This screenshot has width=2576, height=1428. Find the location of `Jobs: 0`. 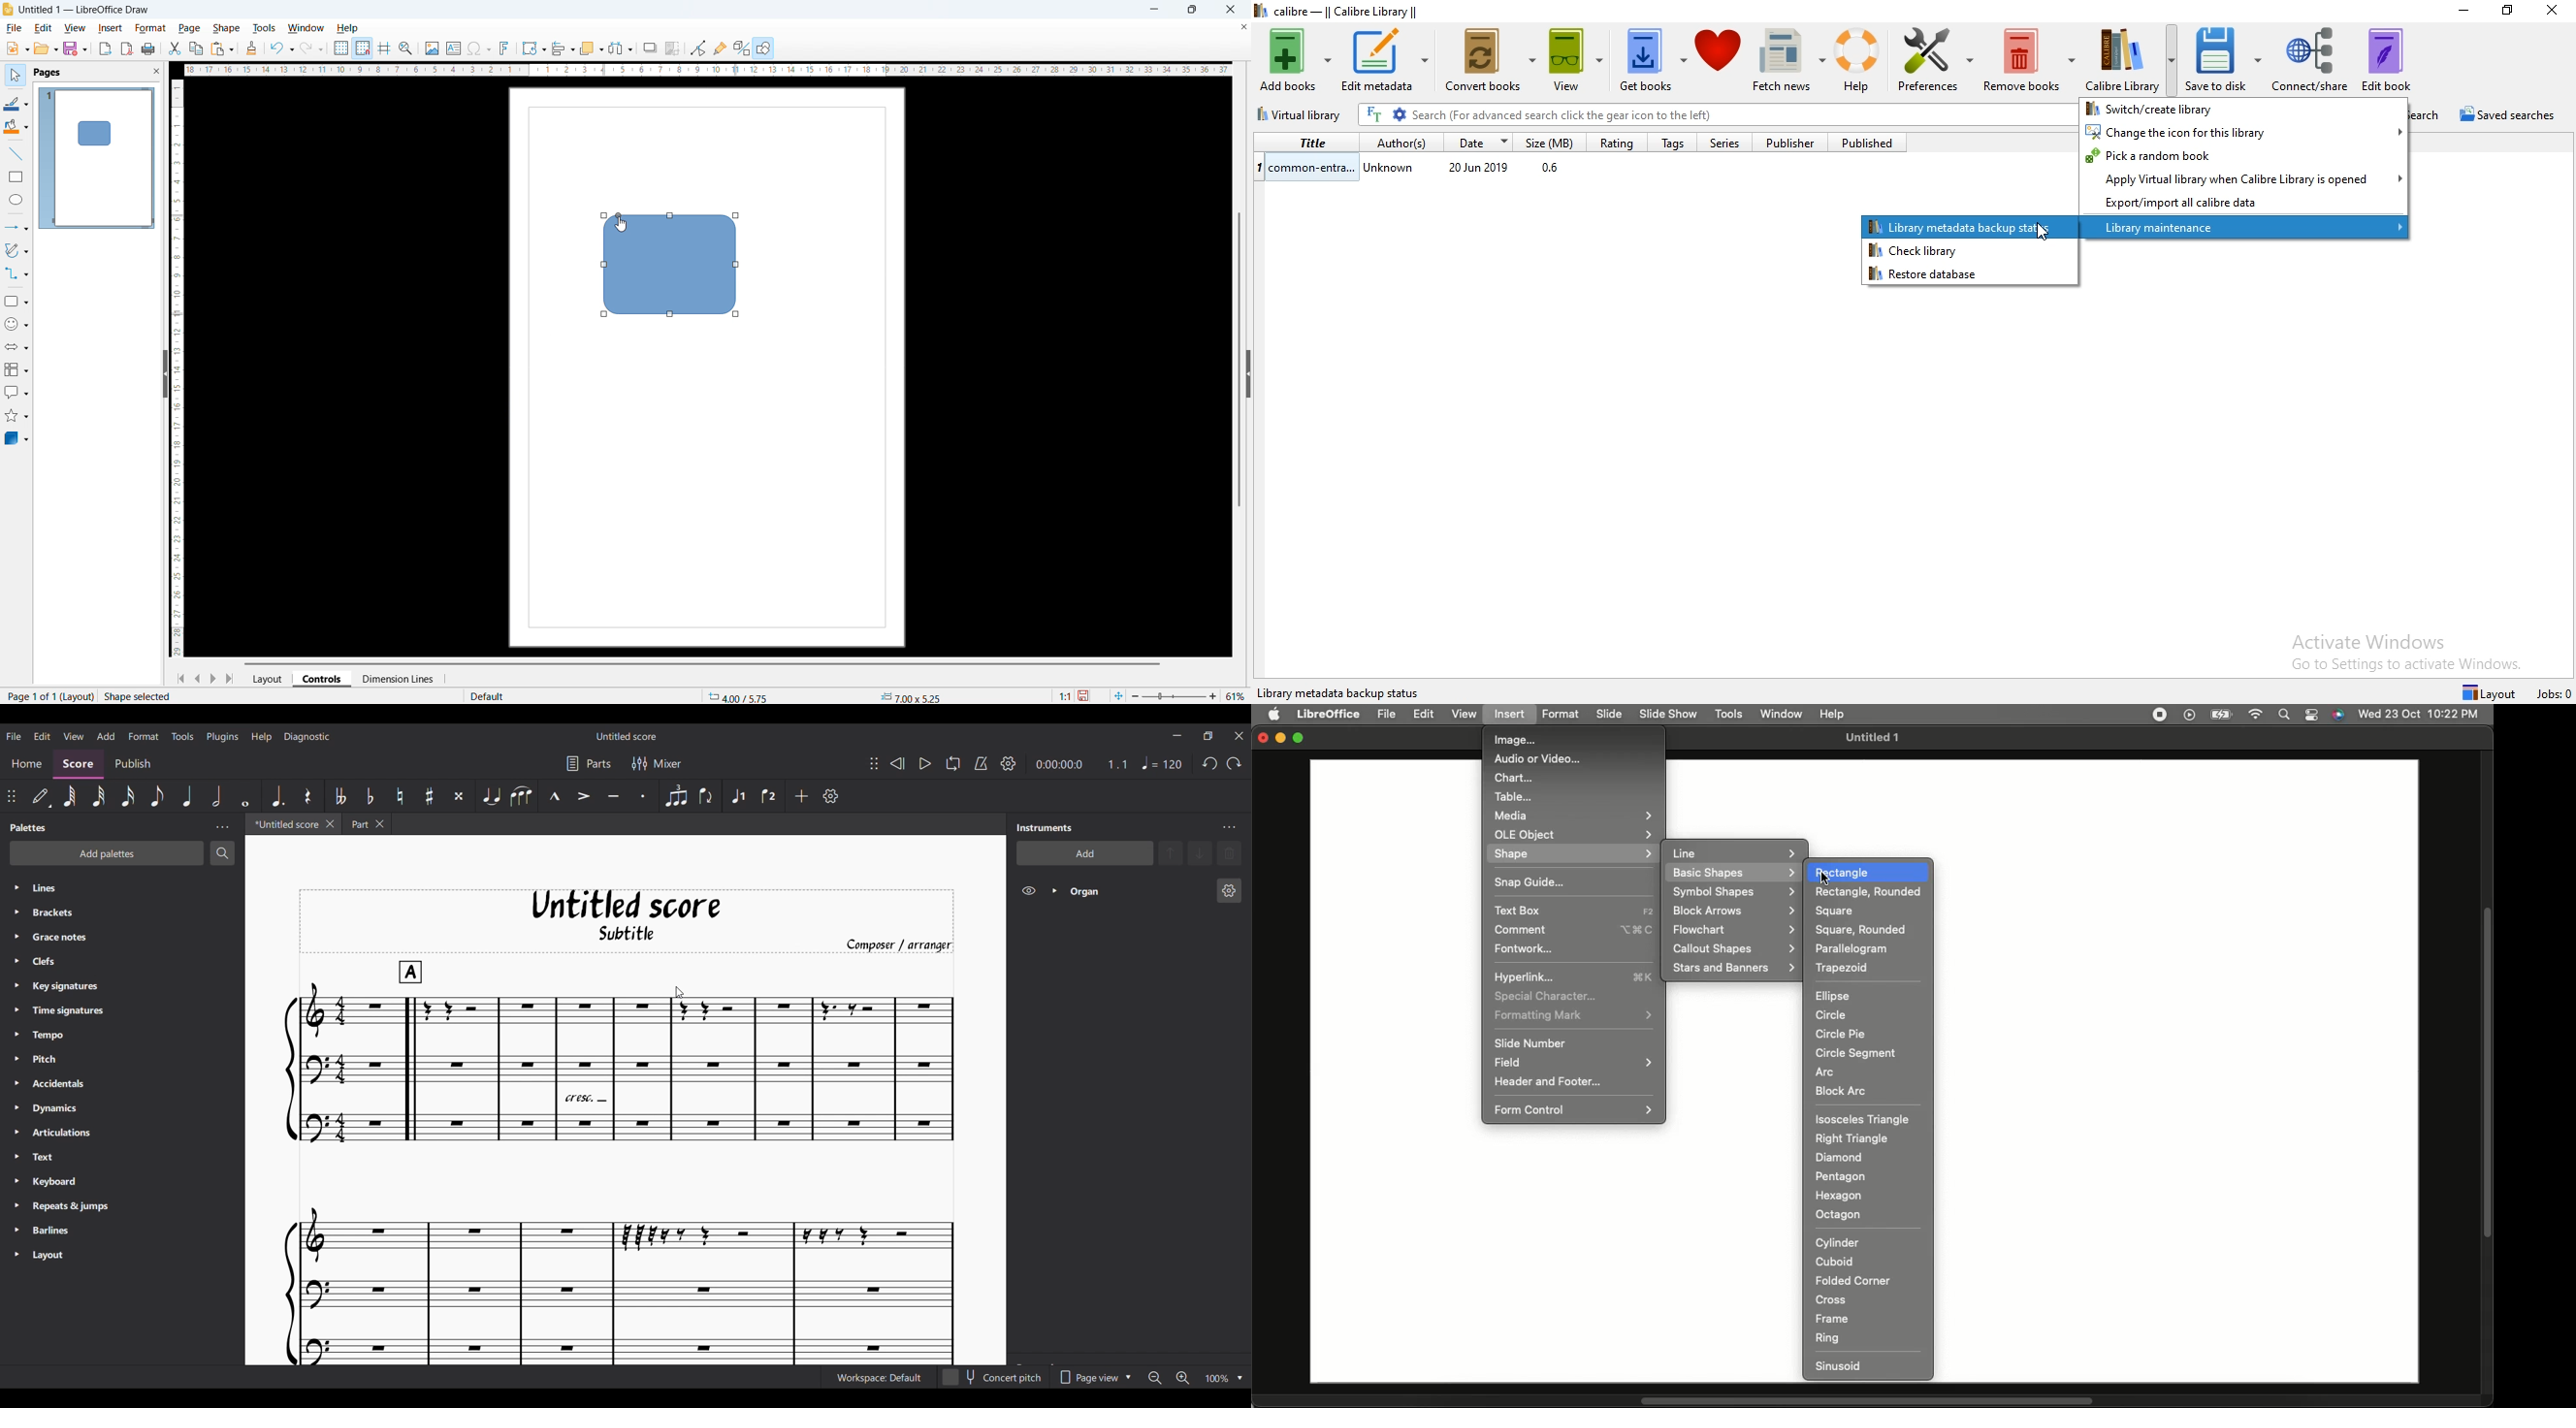

Jobs: 0 is located at coordinates (2555, 694).